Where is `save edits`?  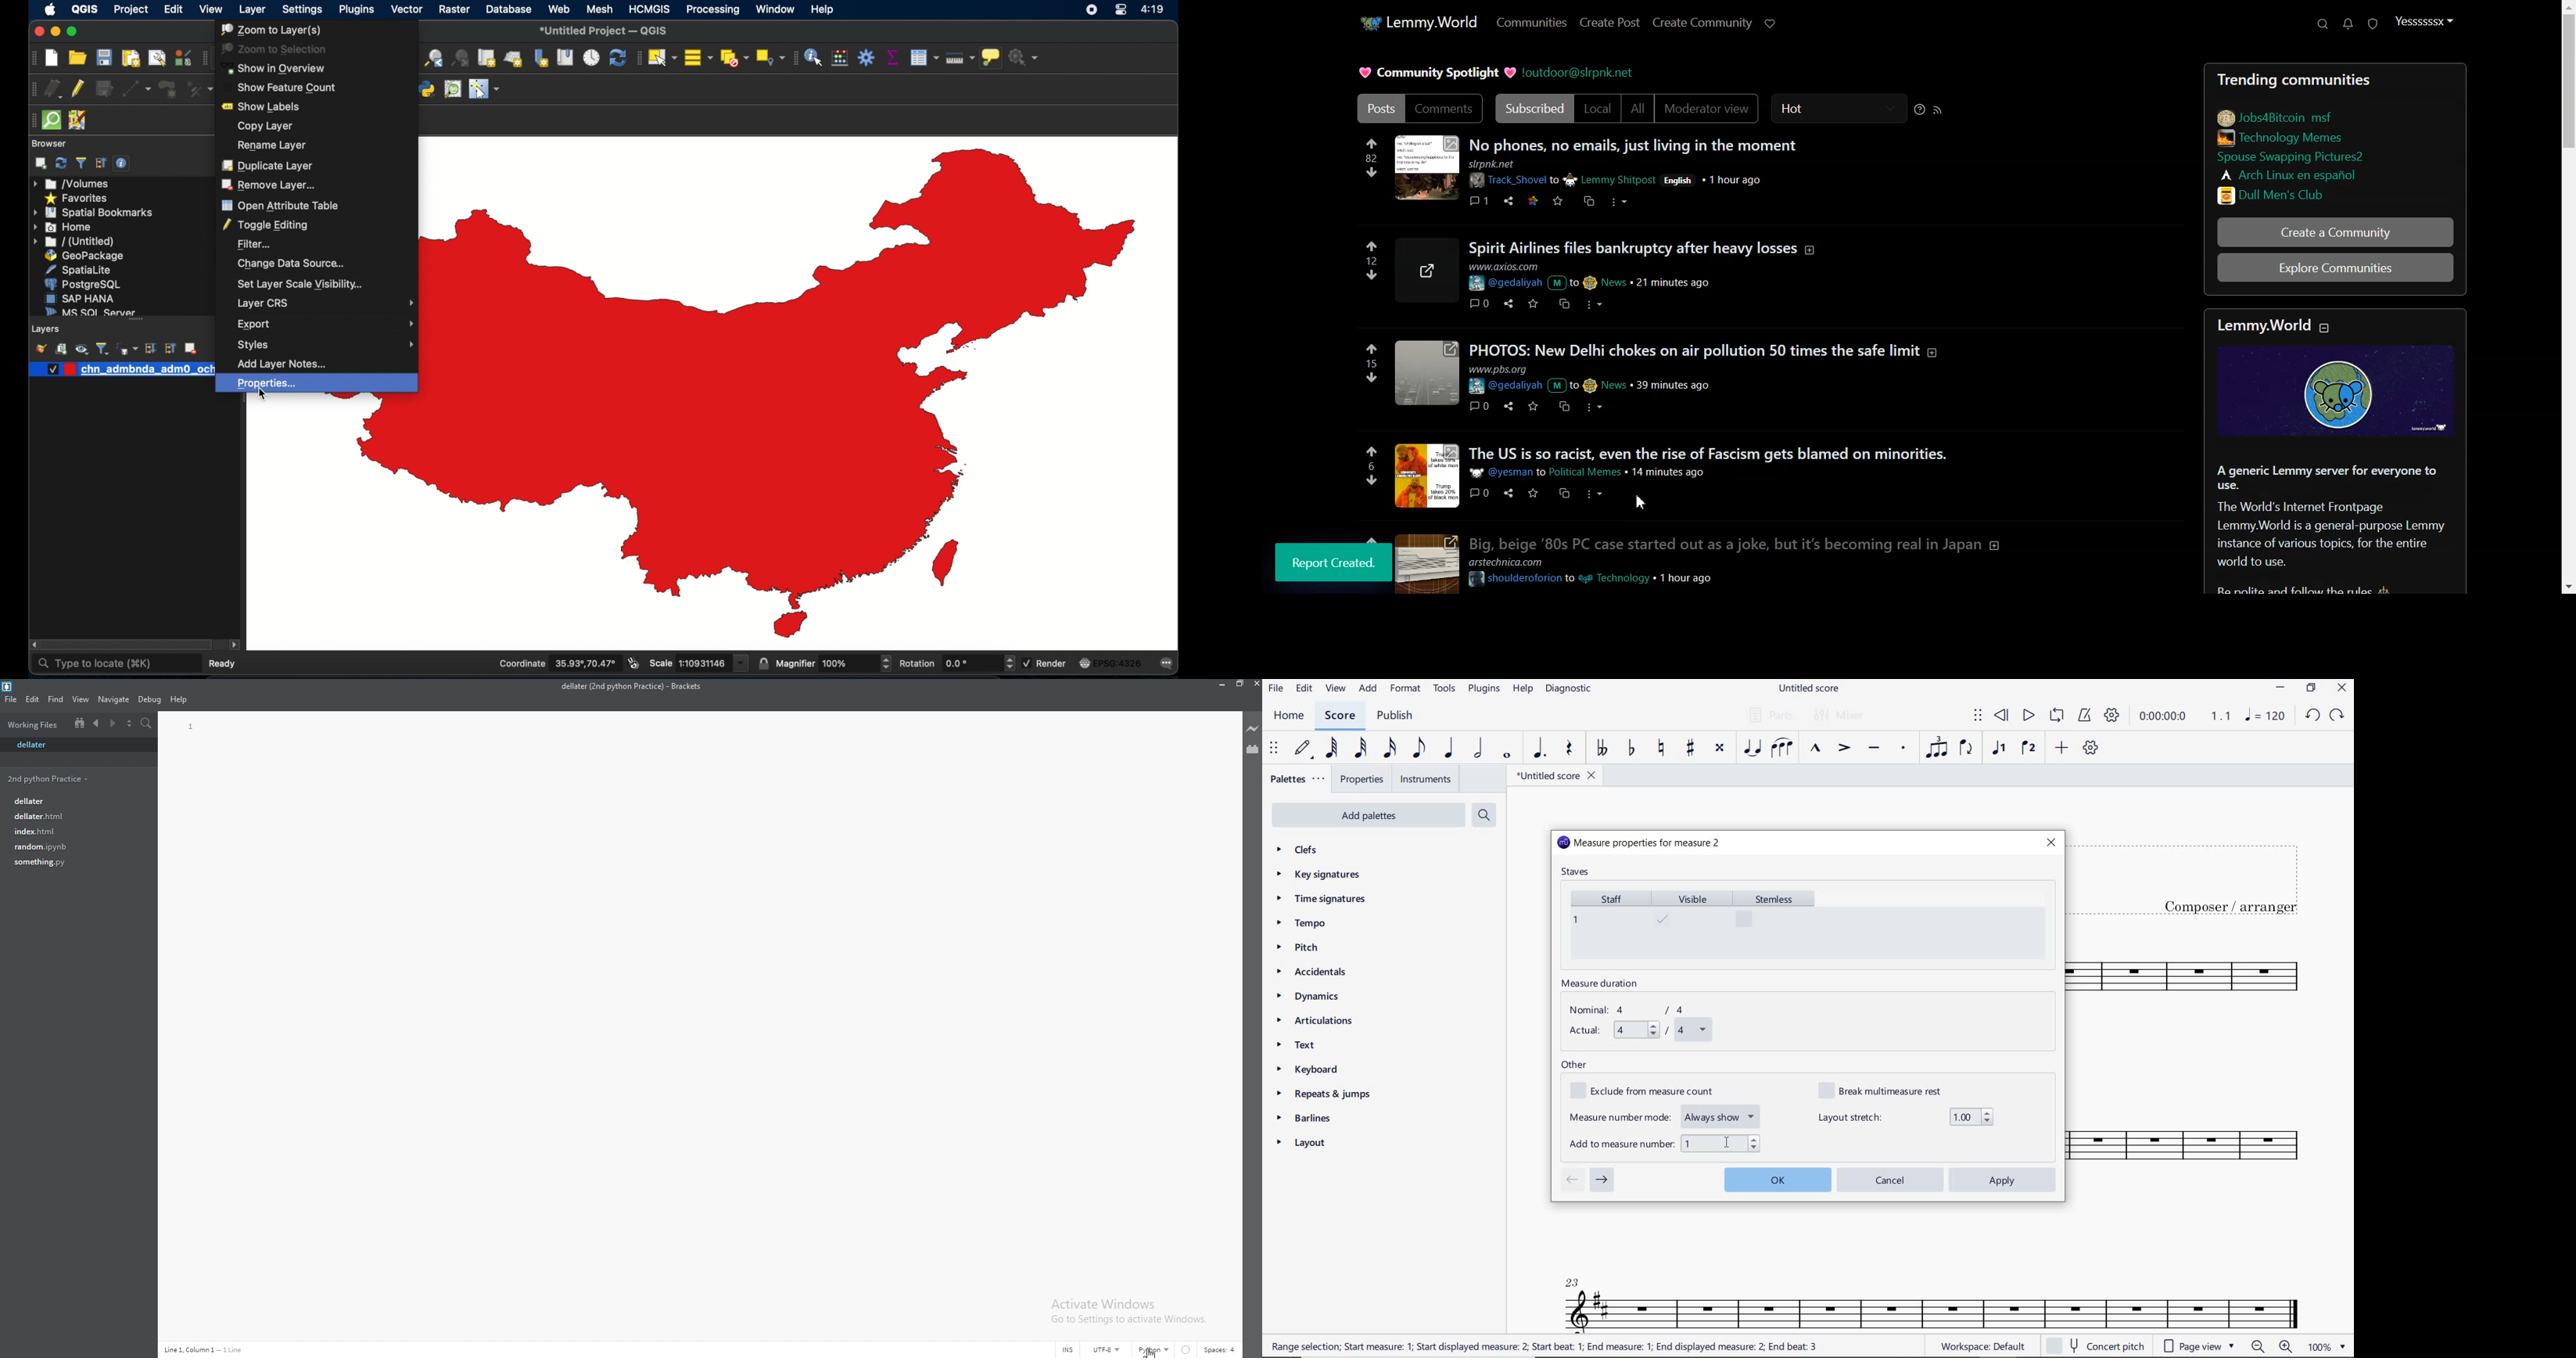
save edits is located at coordinates (105, 89).